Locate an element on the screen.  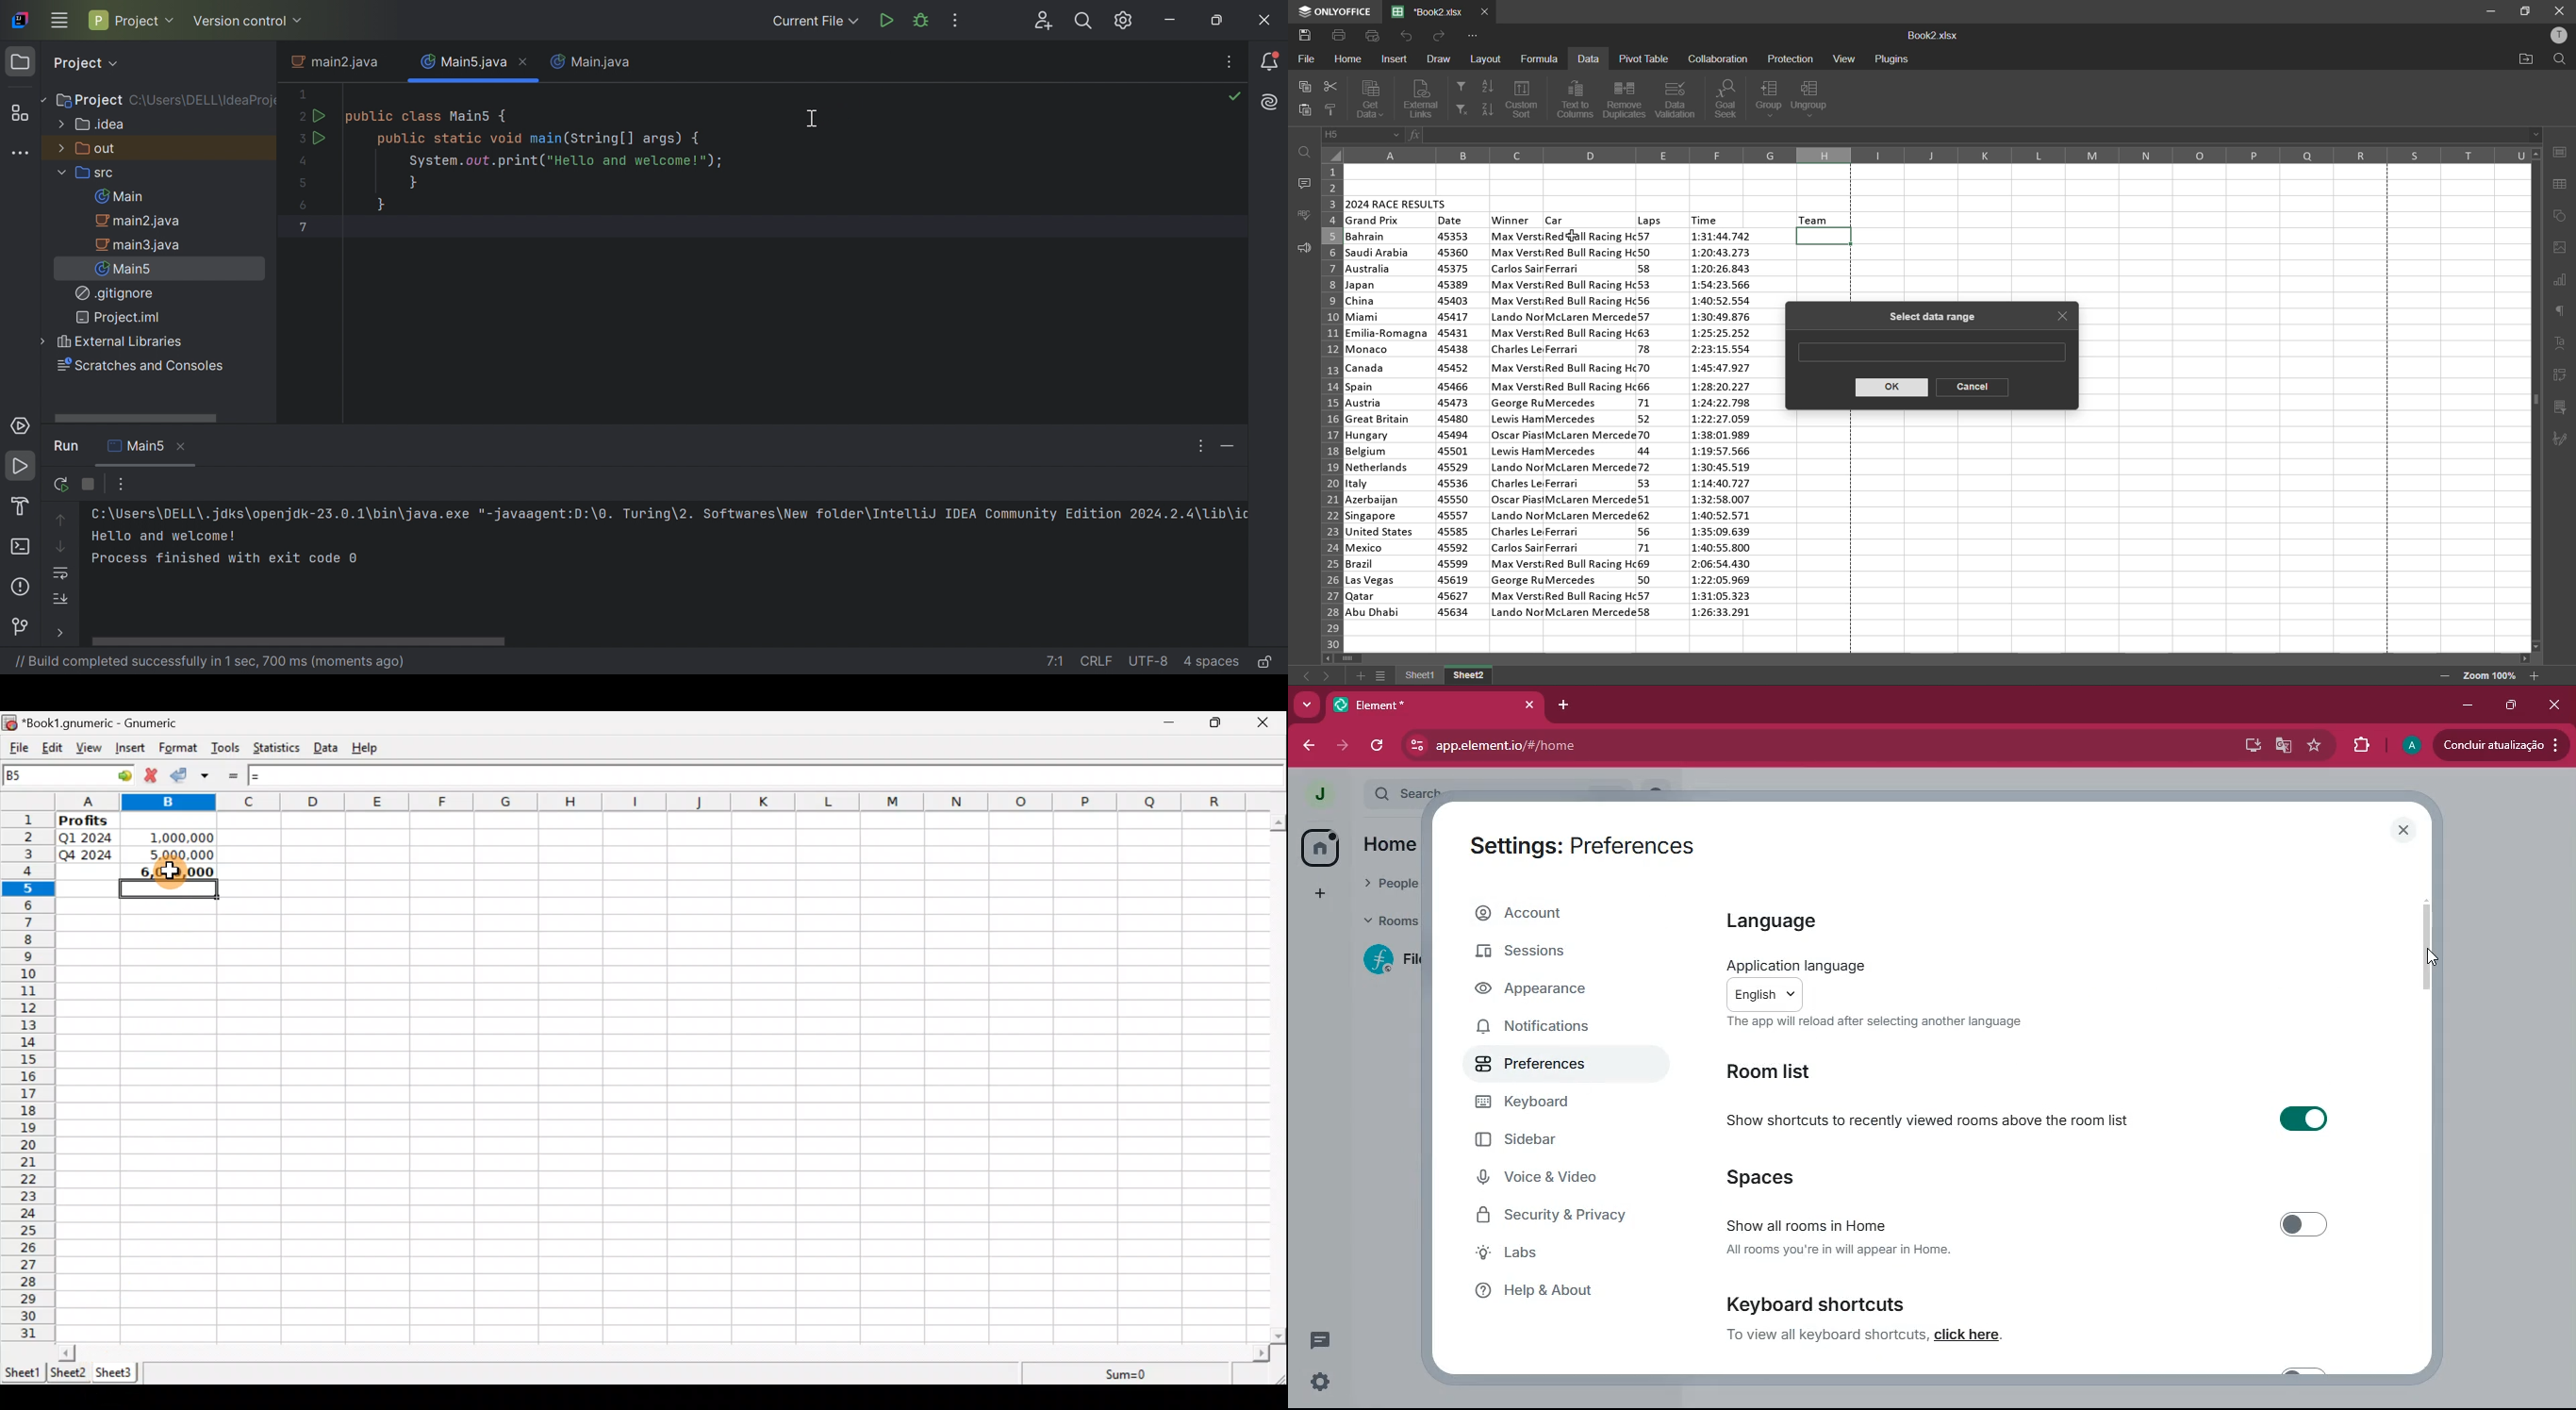
charts is located at coordinates (2560, 282).